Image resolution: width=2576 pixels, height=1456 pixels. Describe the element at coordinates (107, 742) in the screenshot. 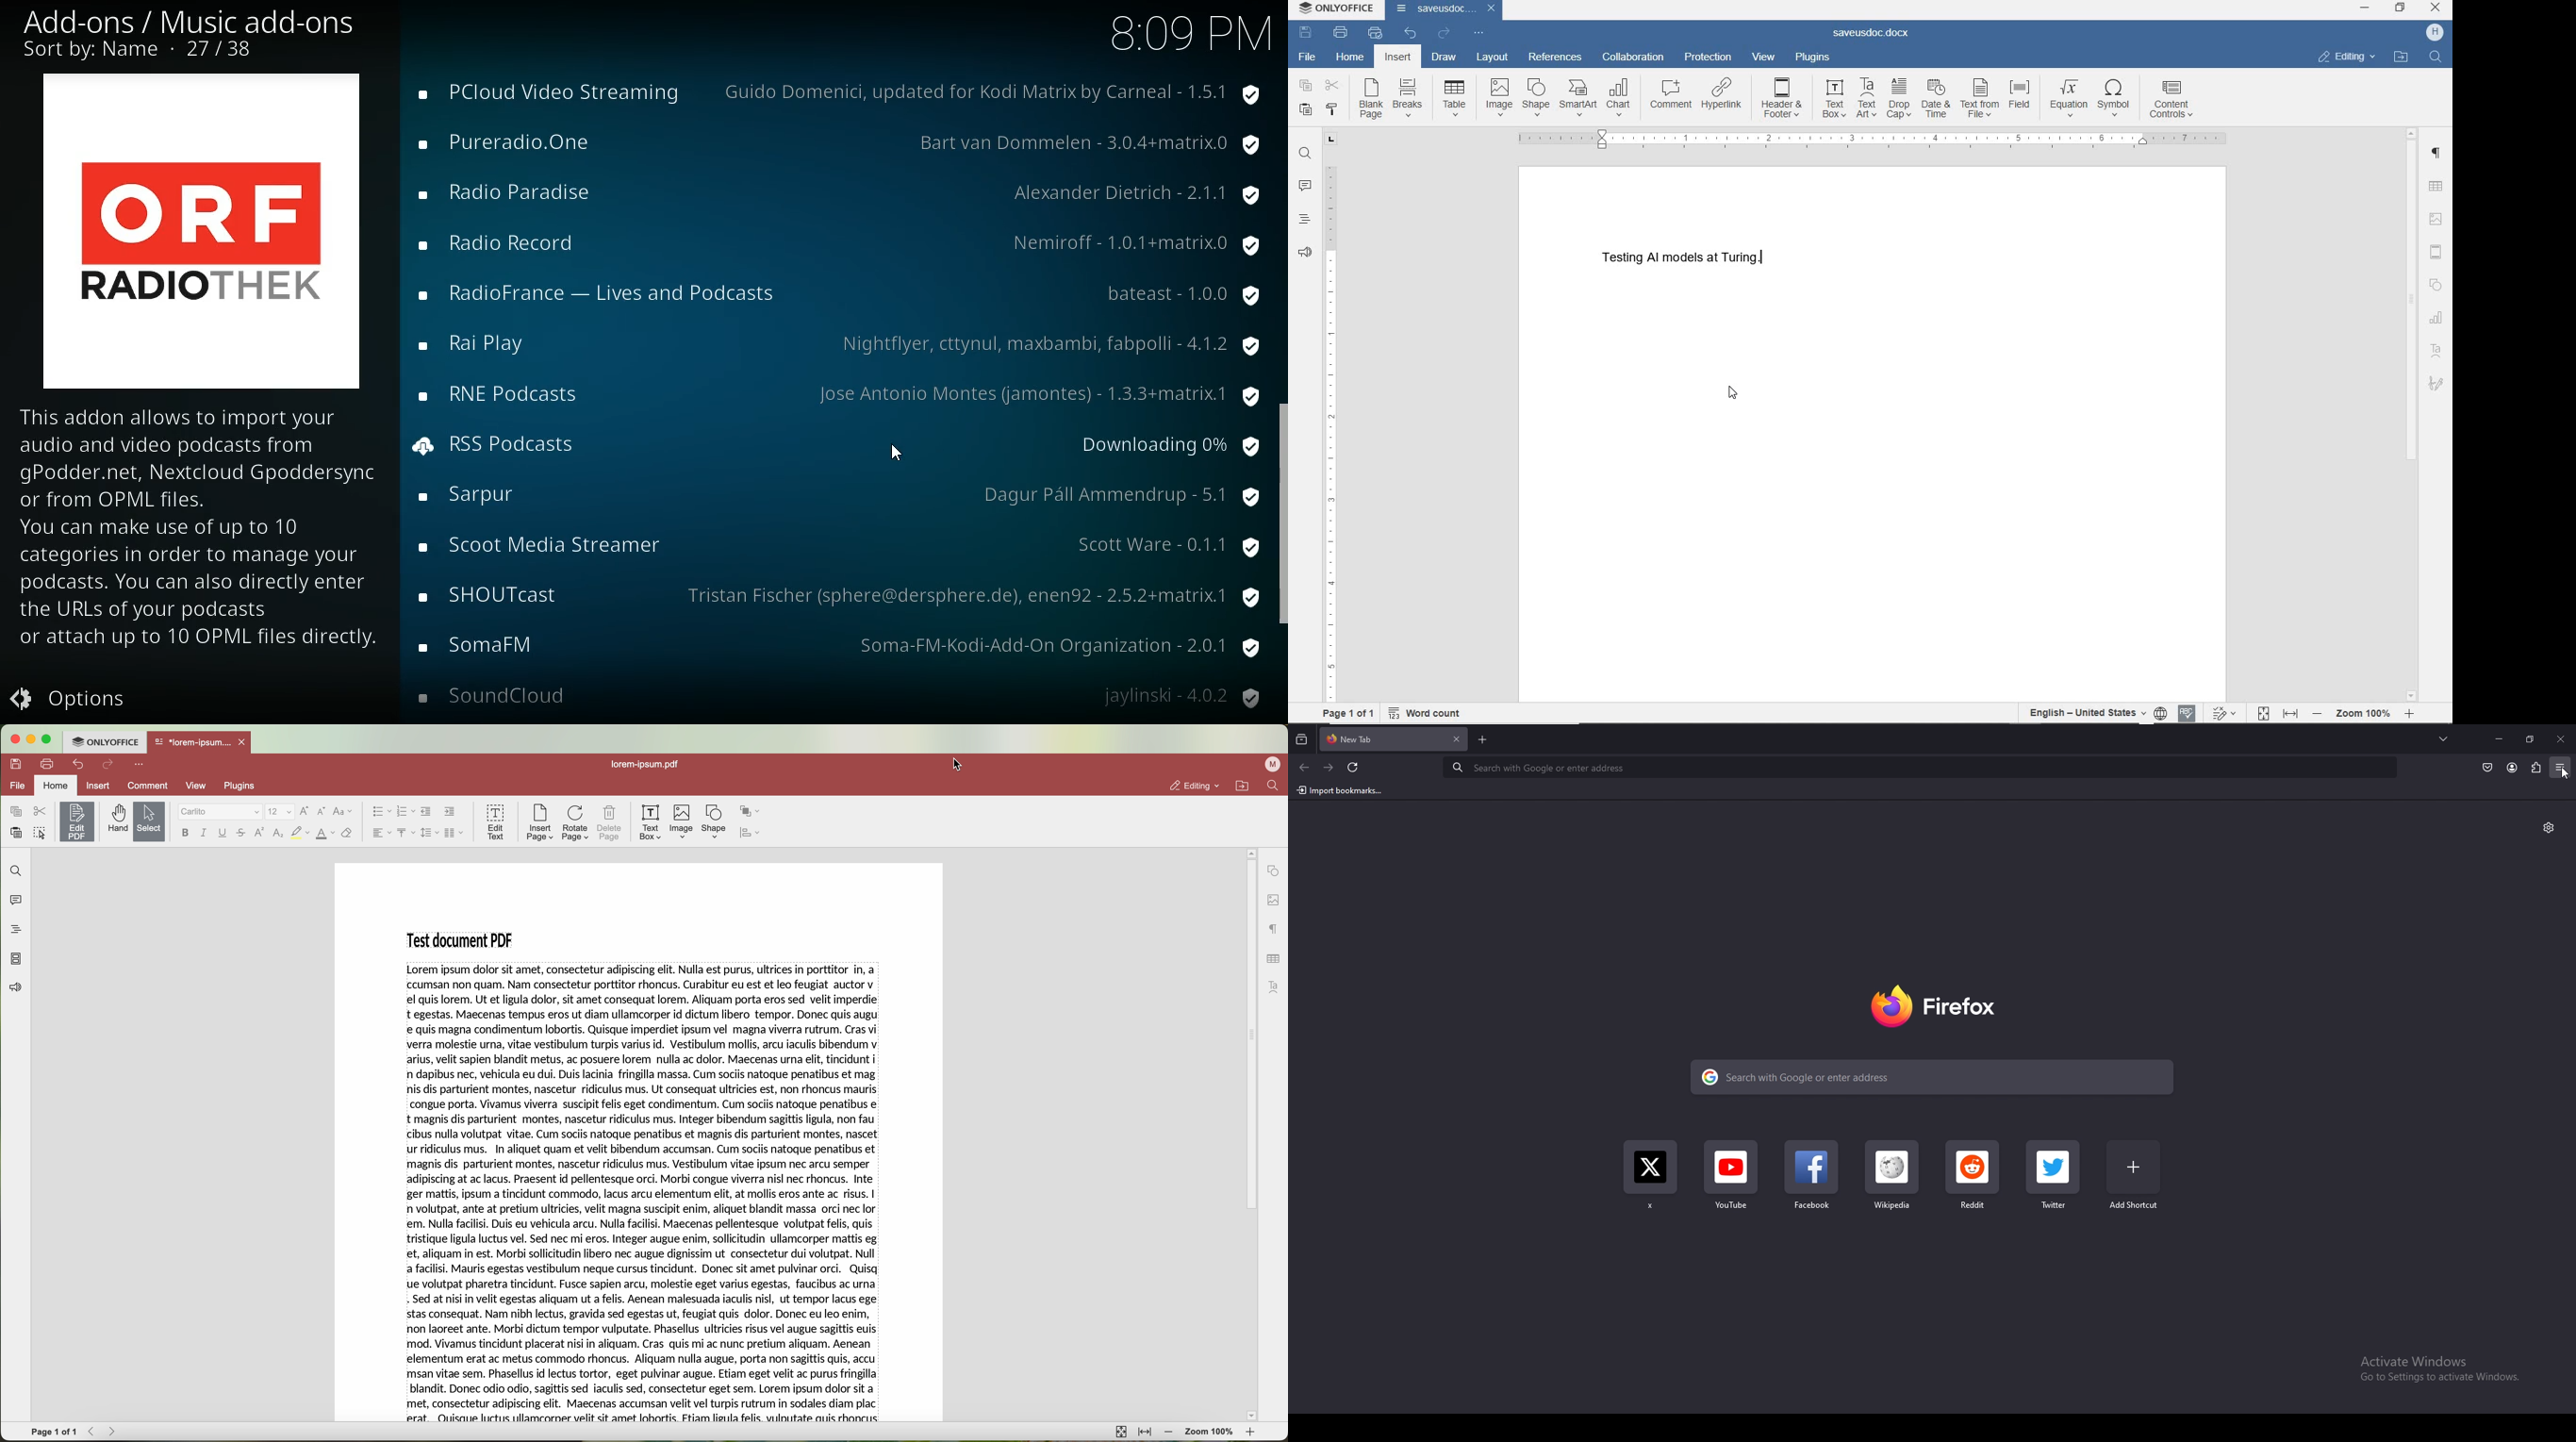

I see `ONLYOFFICE` at that location.